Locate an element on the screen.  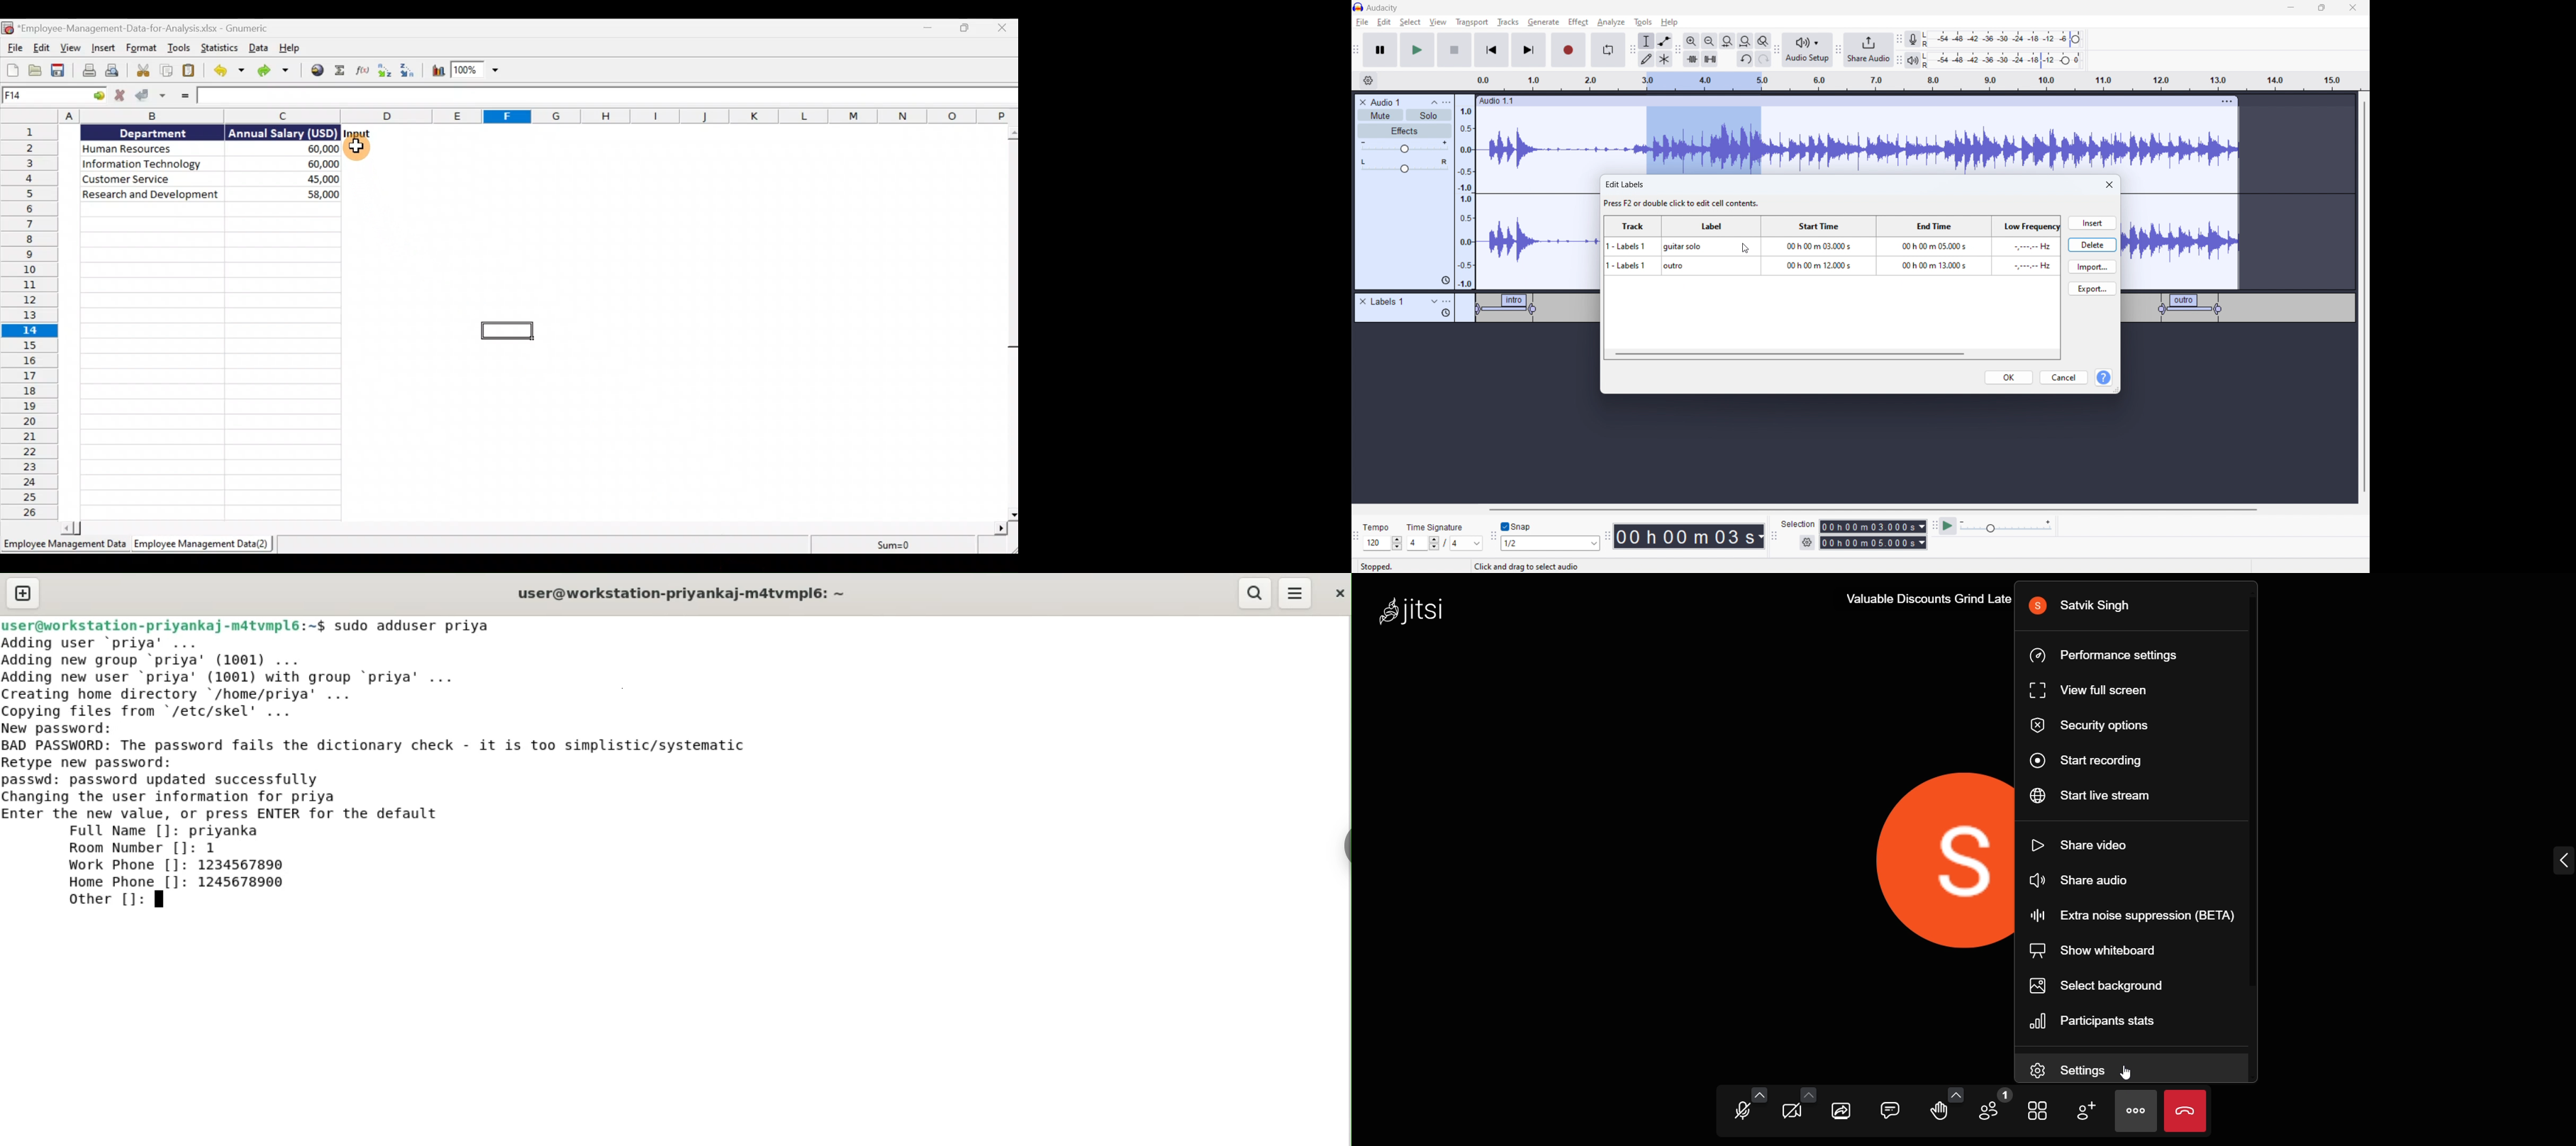
undo is located at coordinates (1746, 60).